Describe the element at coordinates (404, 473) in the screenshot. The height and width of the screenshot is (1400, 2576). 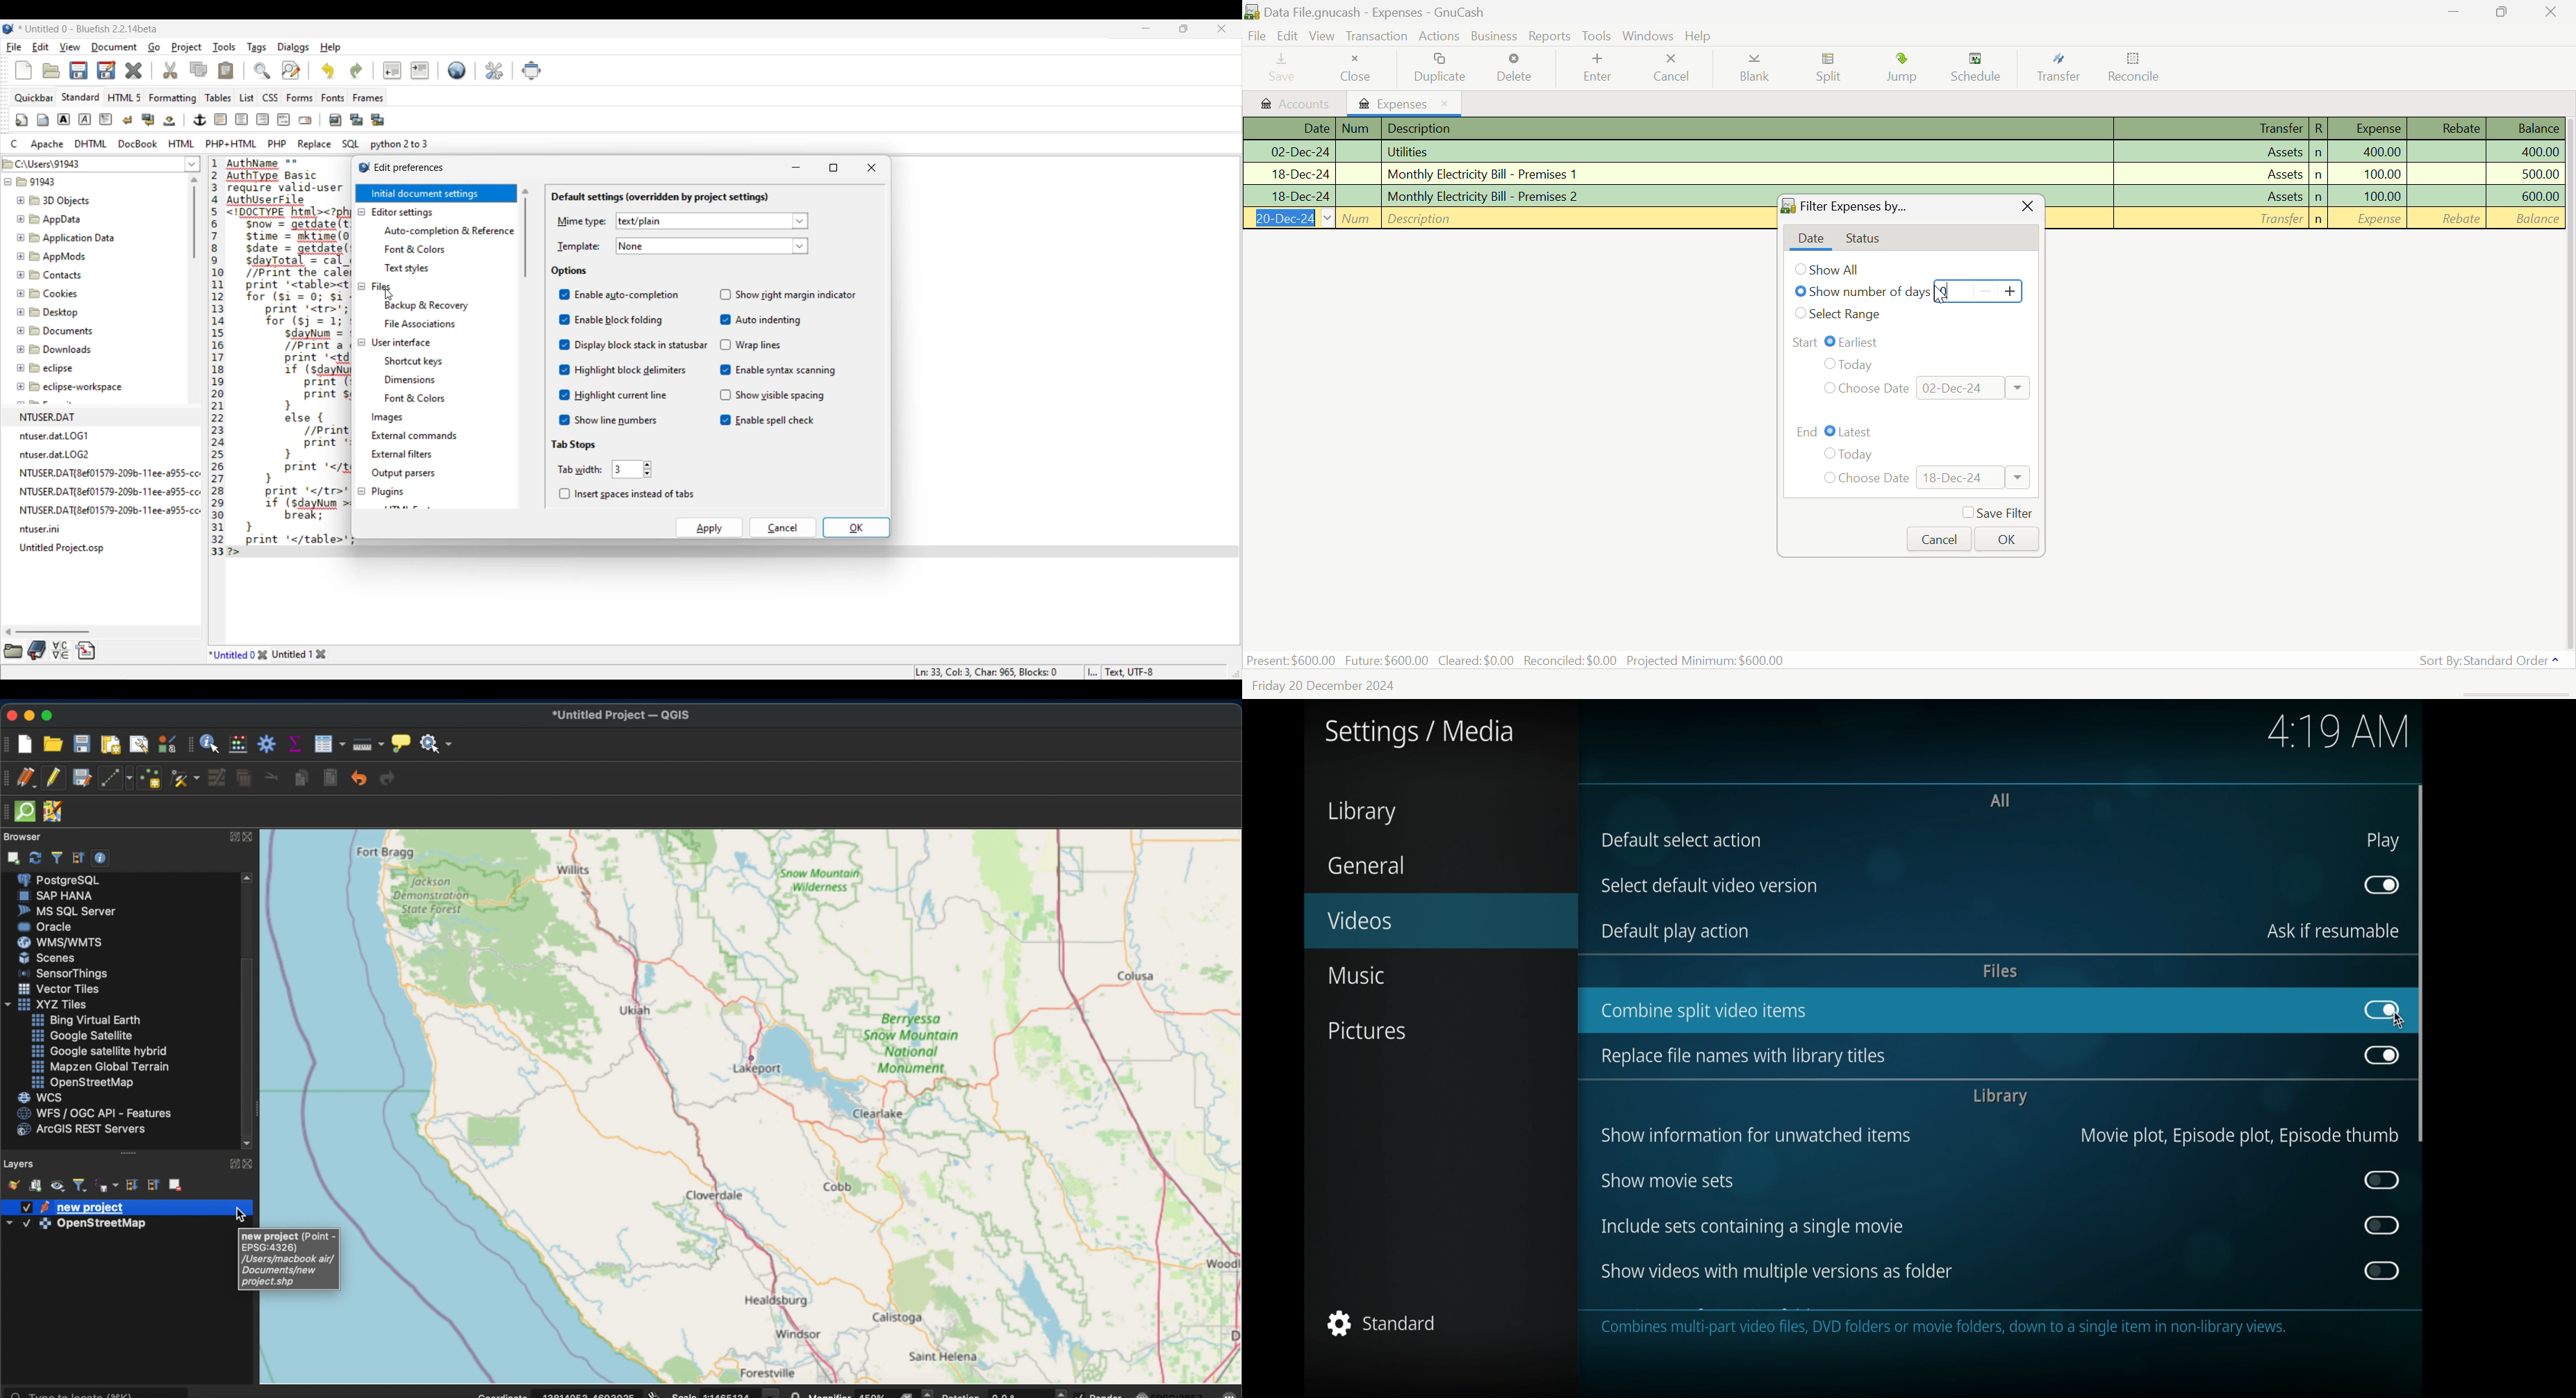
I see `Output parsers` at that location.